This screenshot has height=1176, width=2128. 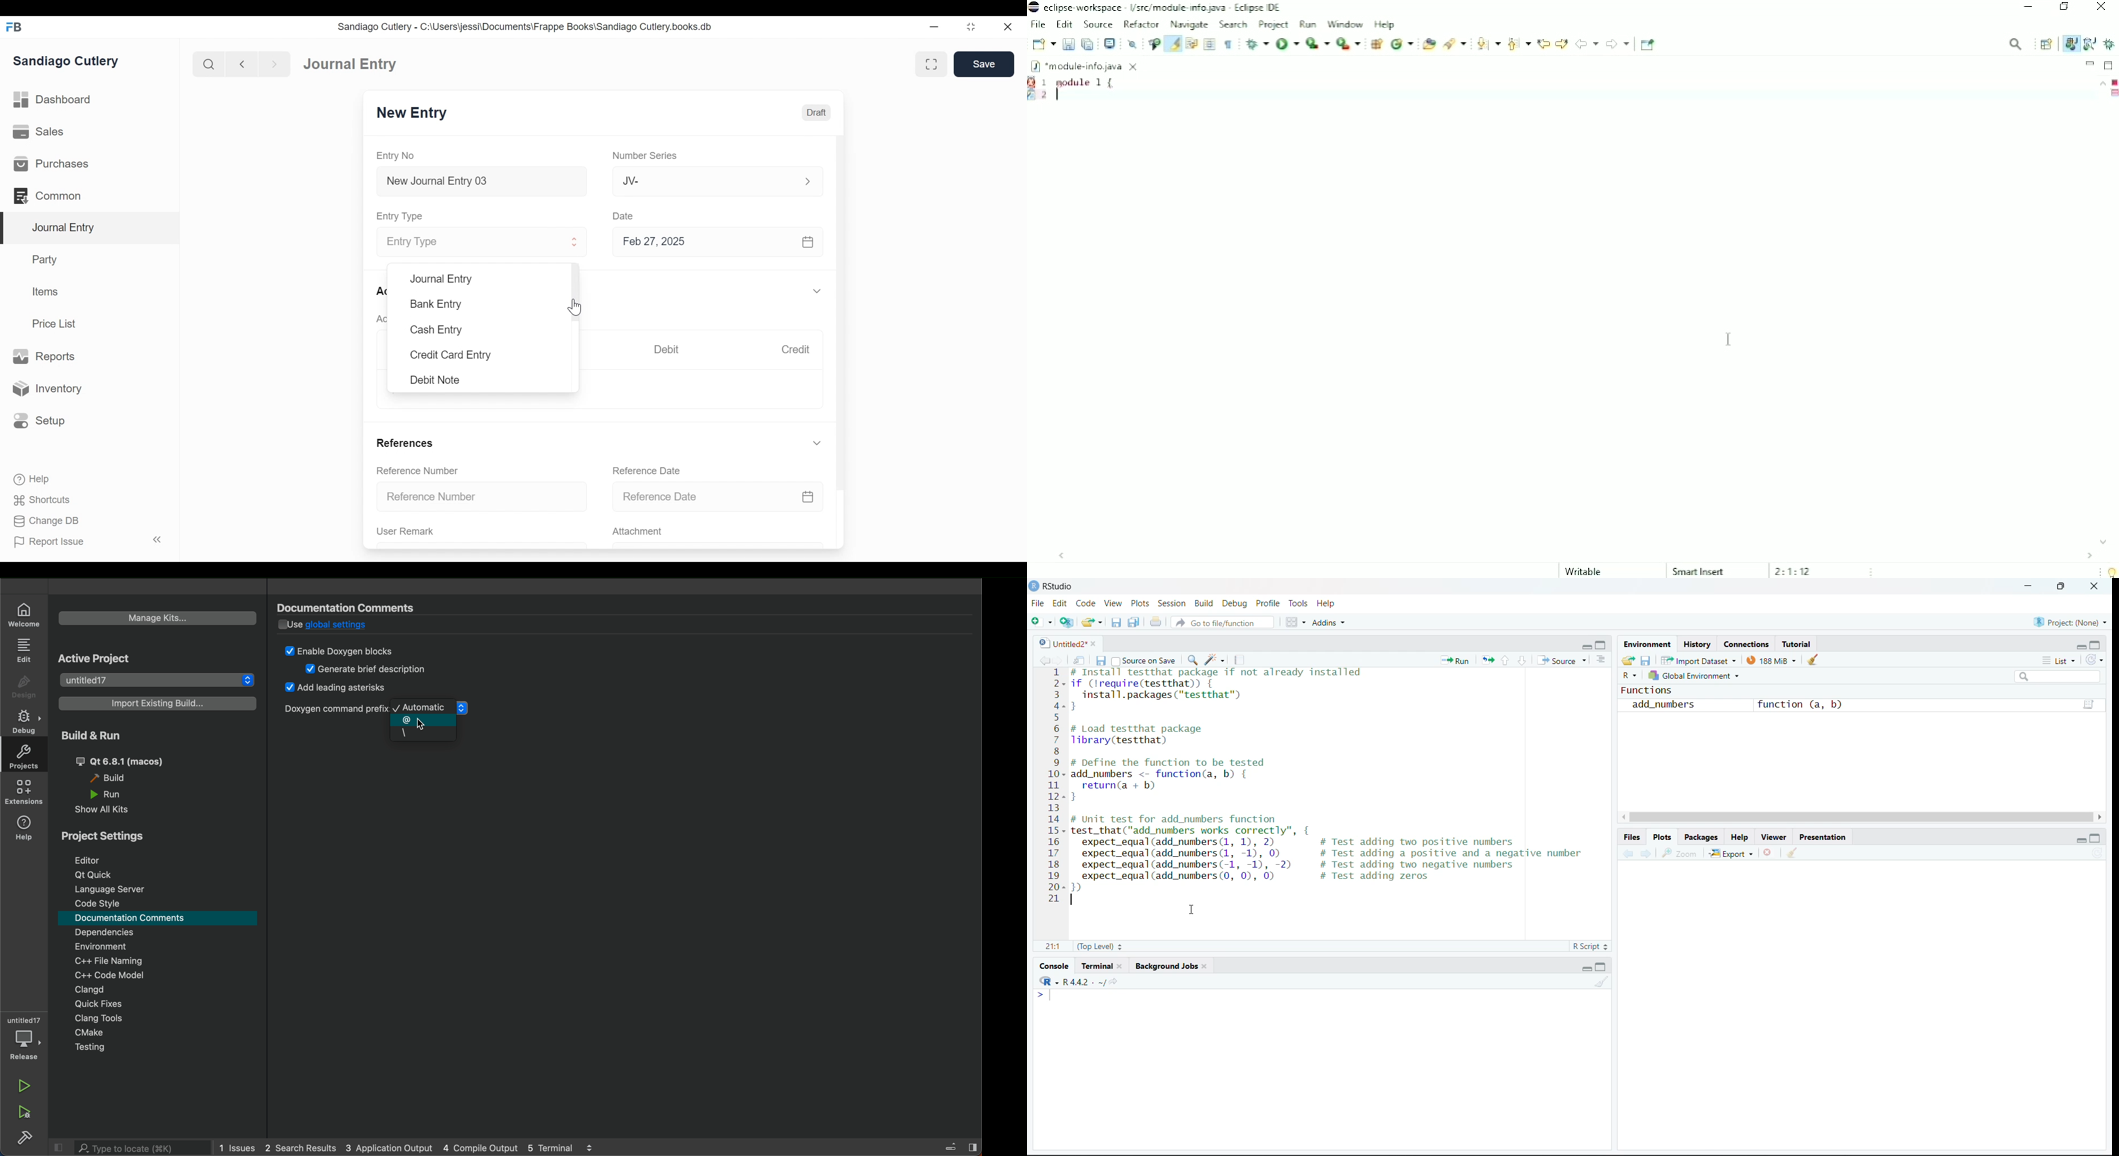 What do you see at coordinates (452, 354) in the screenshot?
I see `Credit Card Entry` at bounding box center [452, 354].